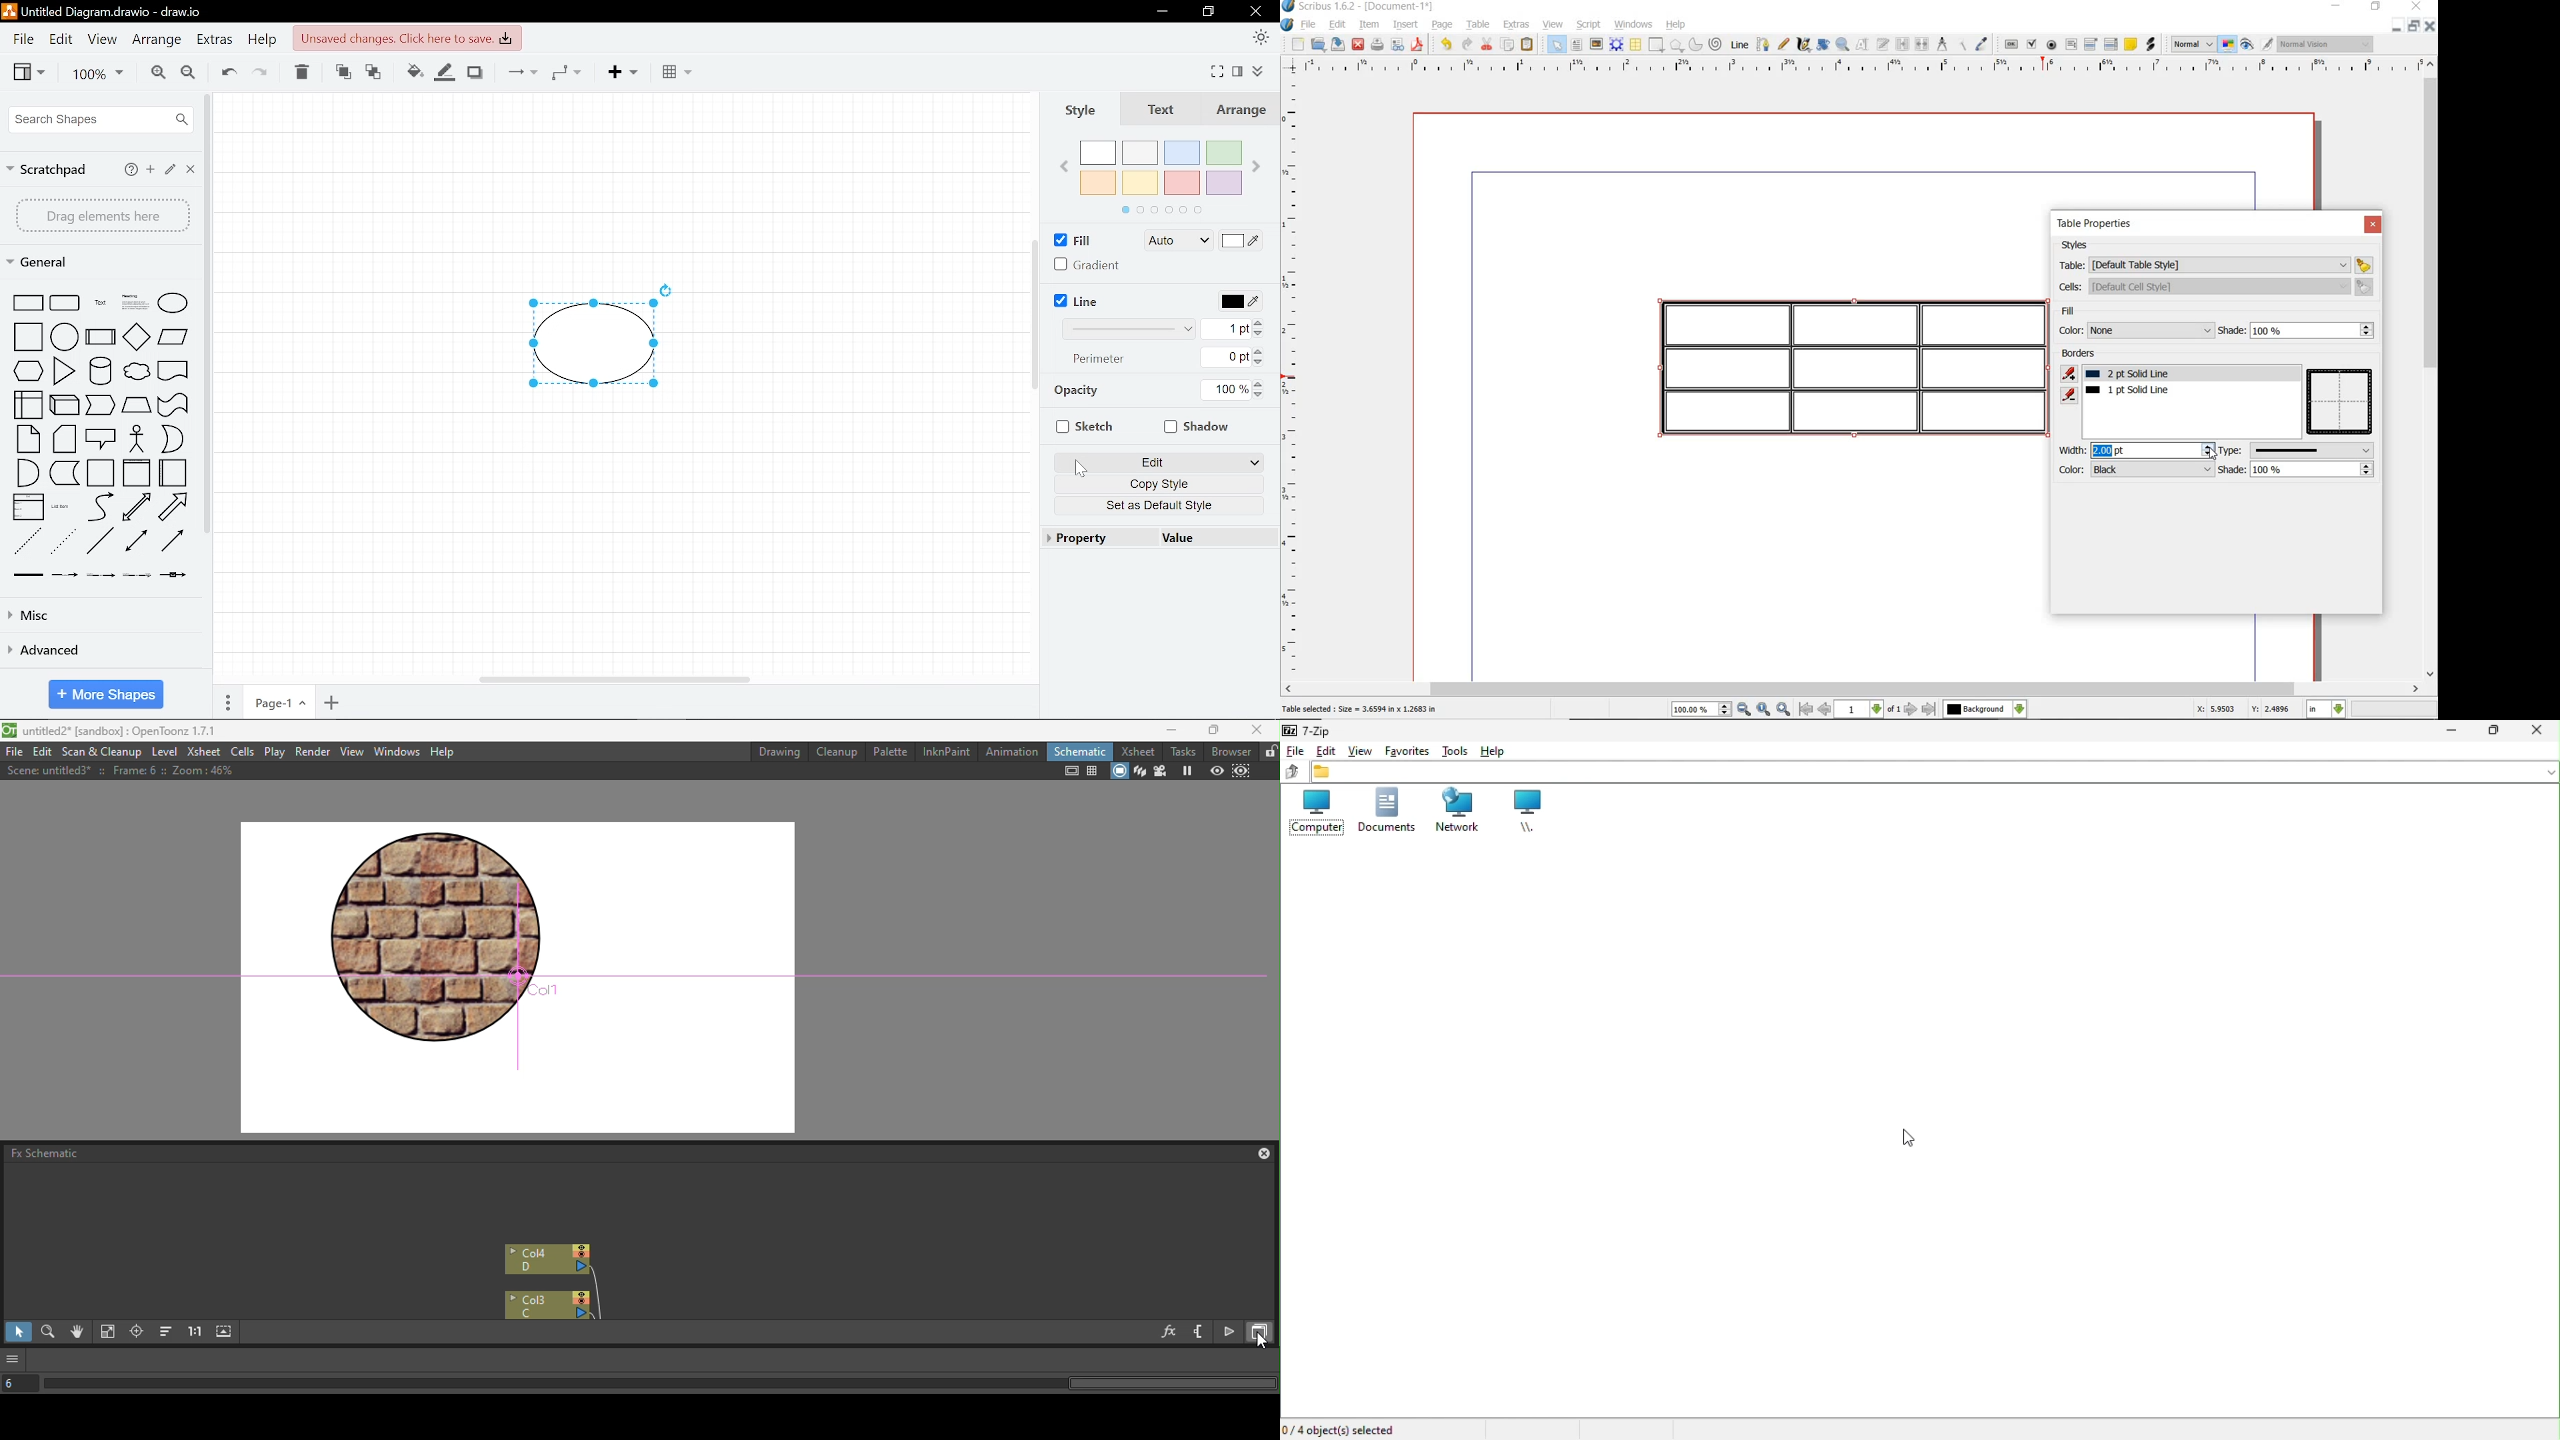 The image size is (2576, 1456). What do you see at coordinates (102, 406) in the screenshot?
I see `steps` at bounding box center [102, 406].